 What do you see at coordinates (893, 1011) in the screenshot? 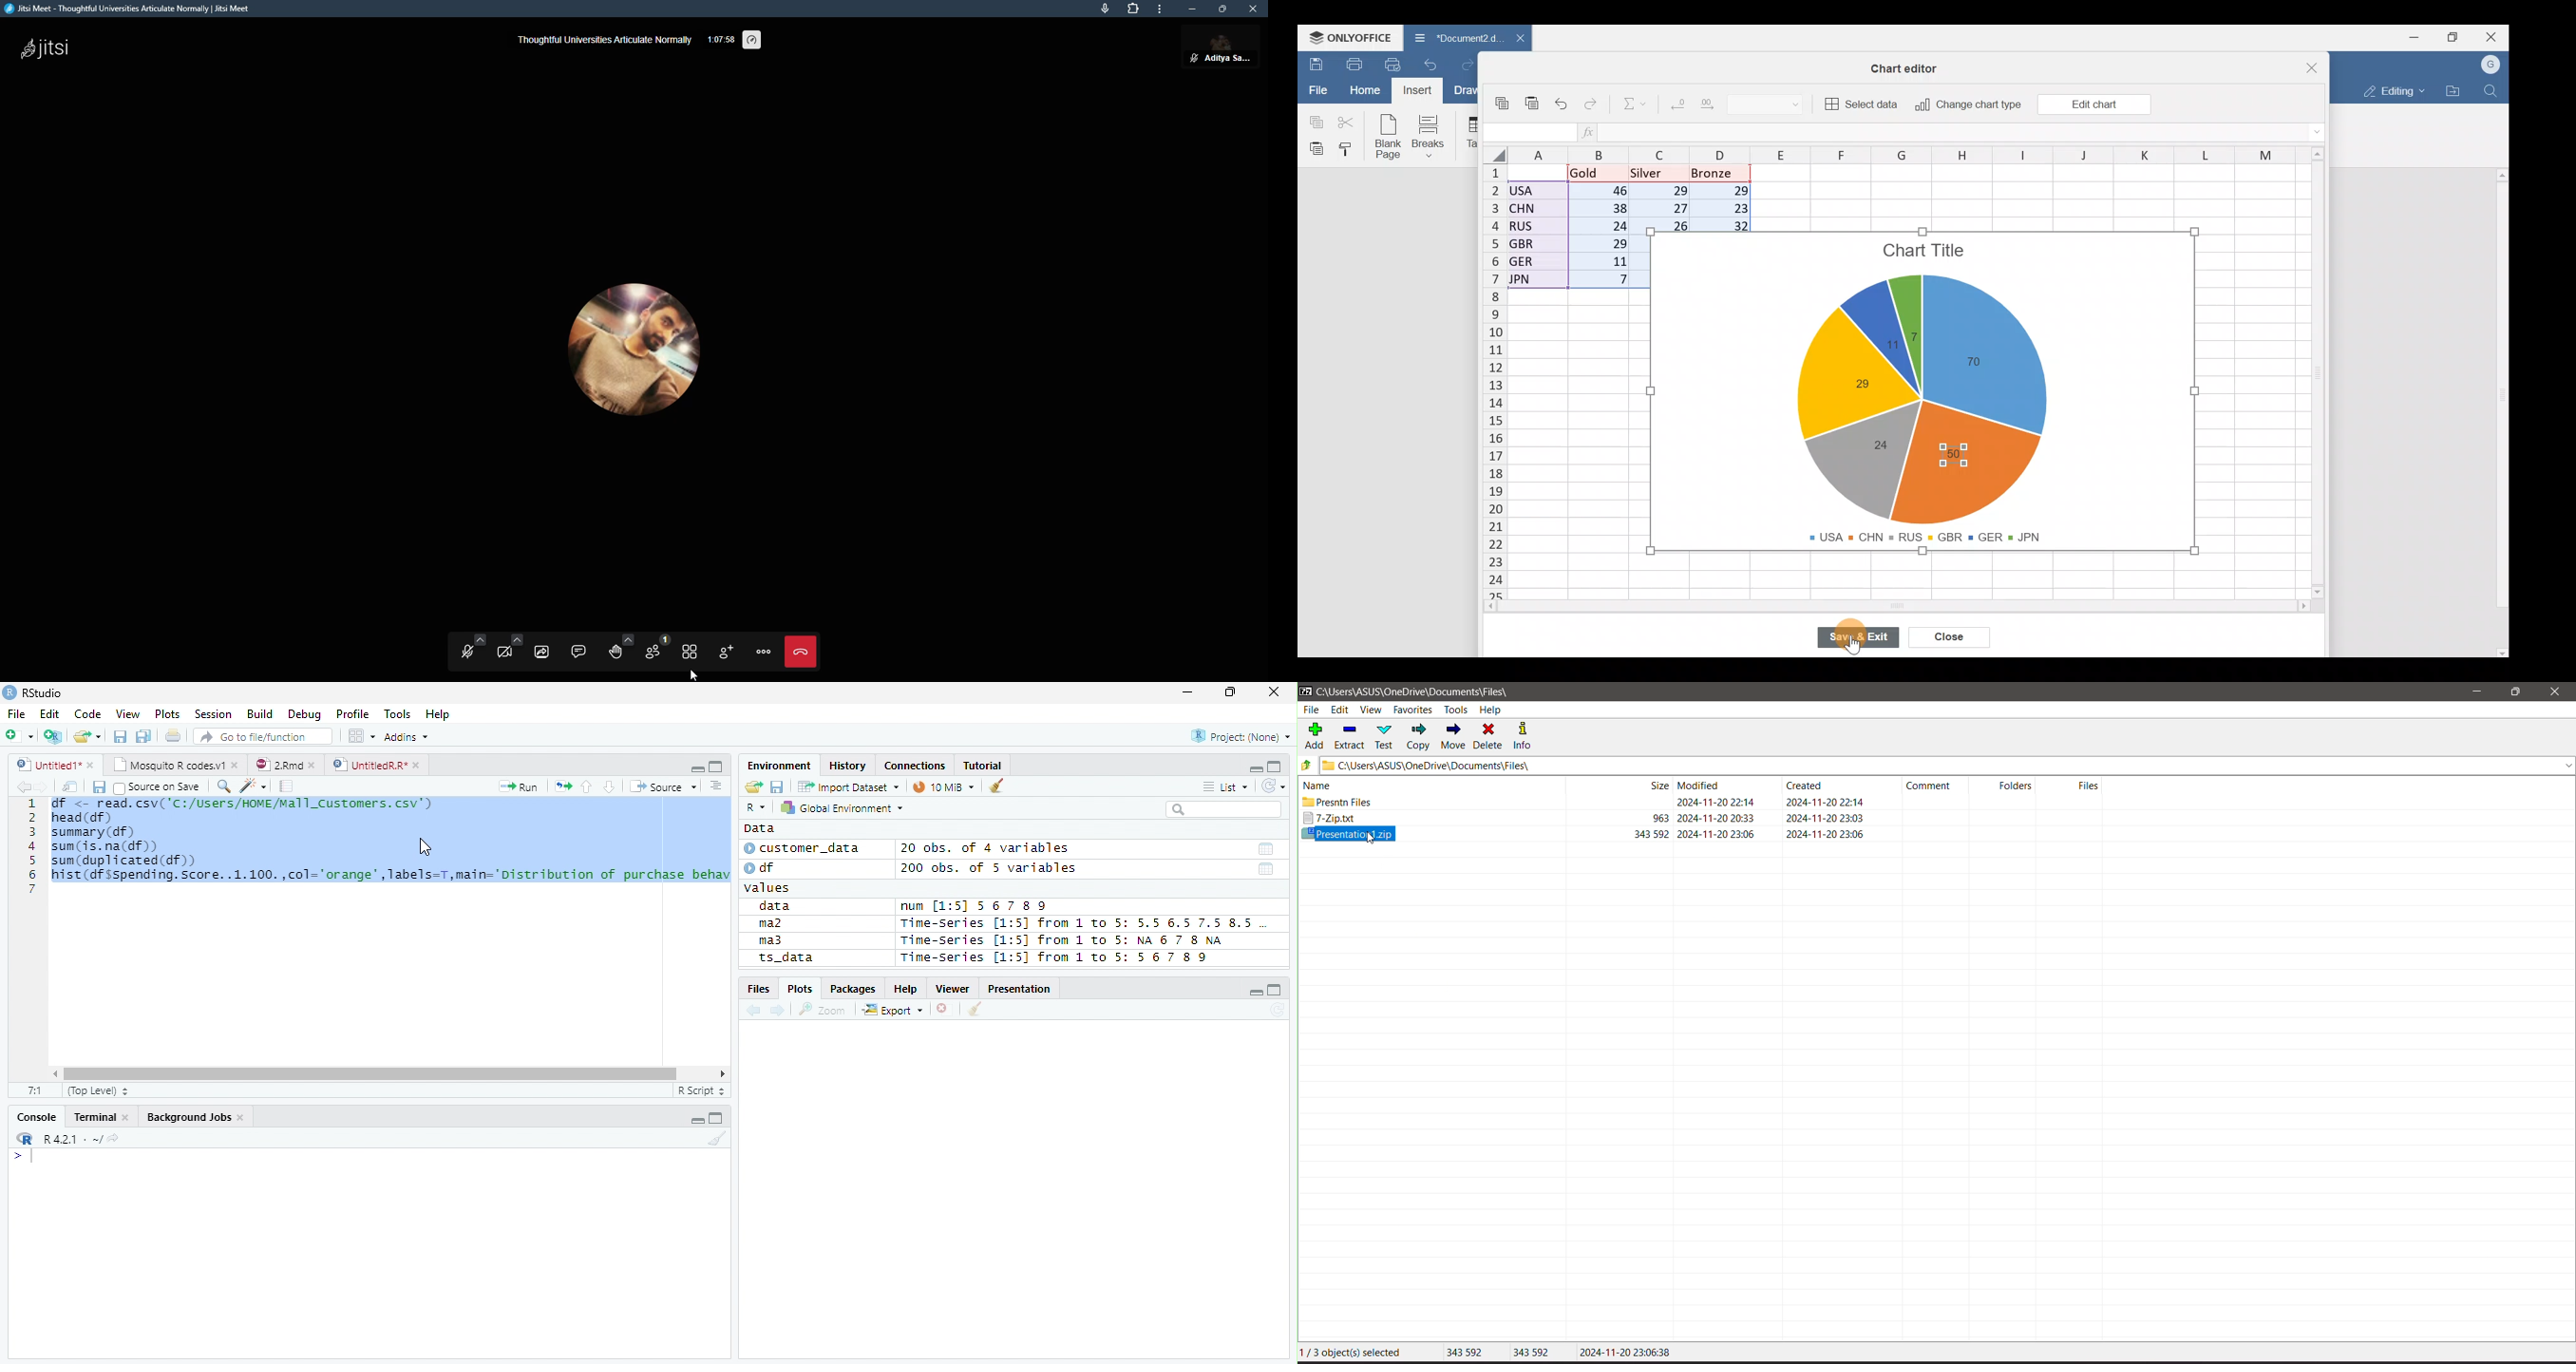
I see `Export` at bounding box center [893, 1011].